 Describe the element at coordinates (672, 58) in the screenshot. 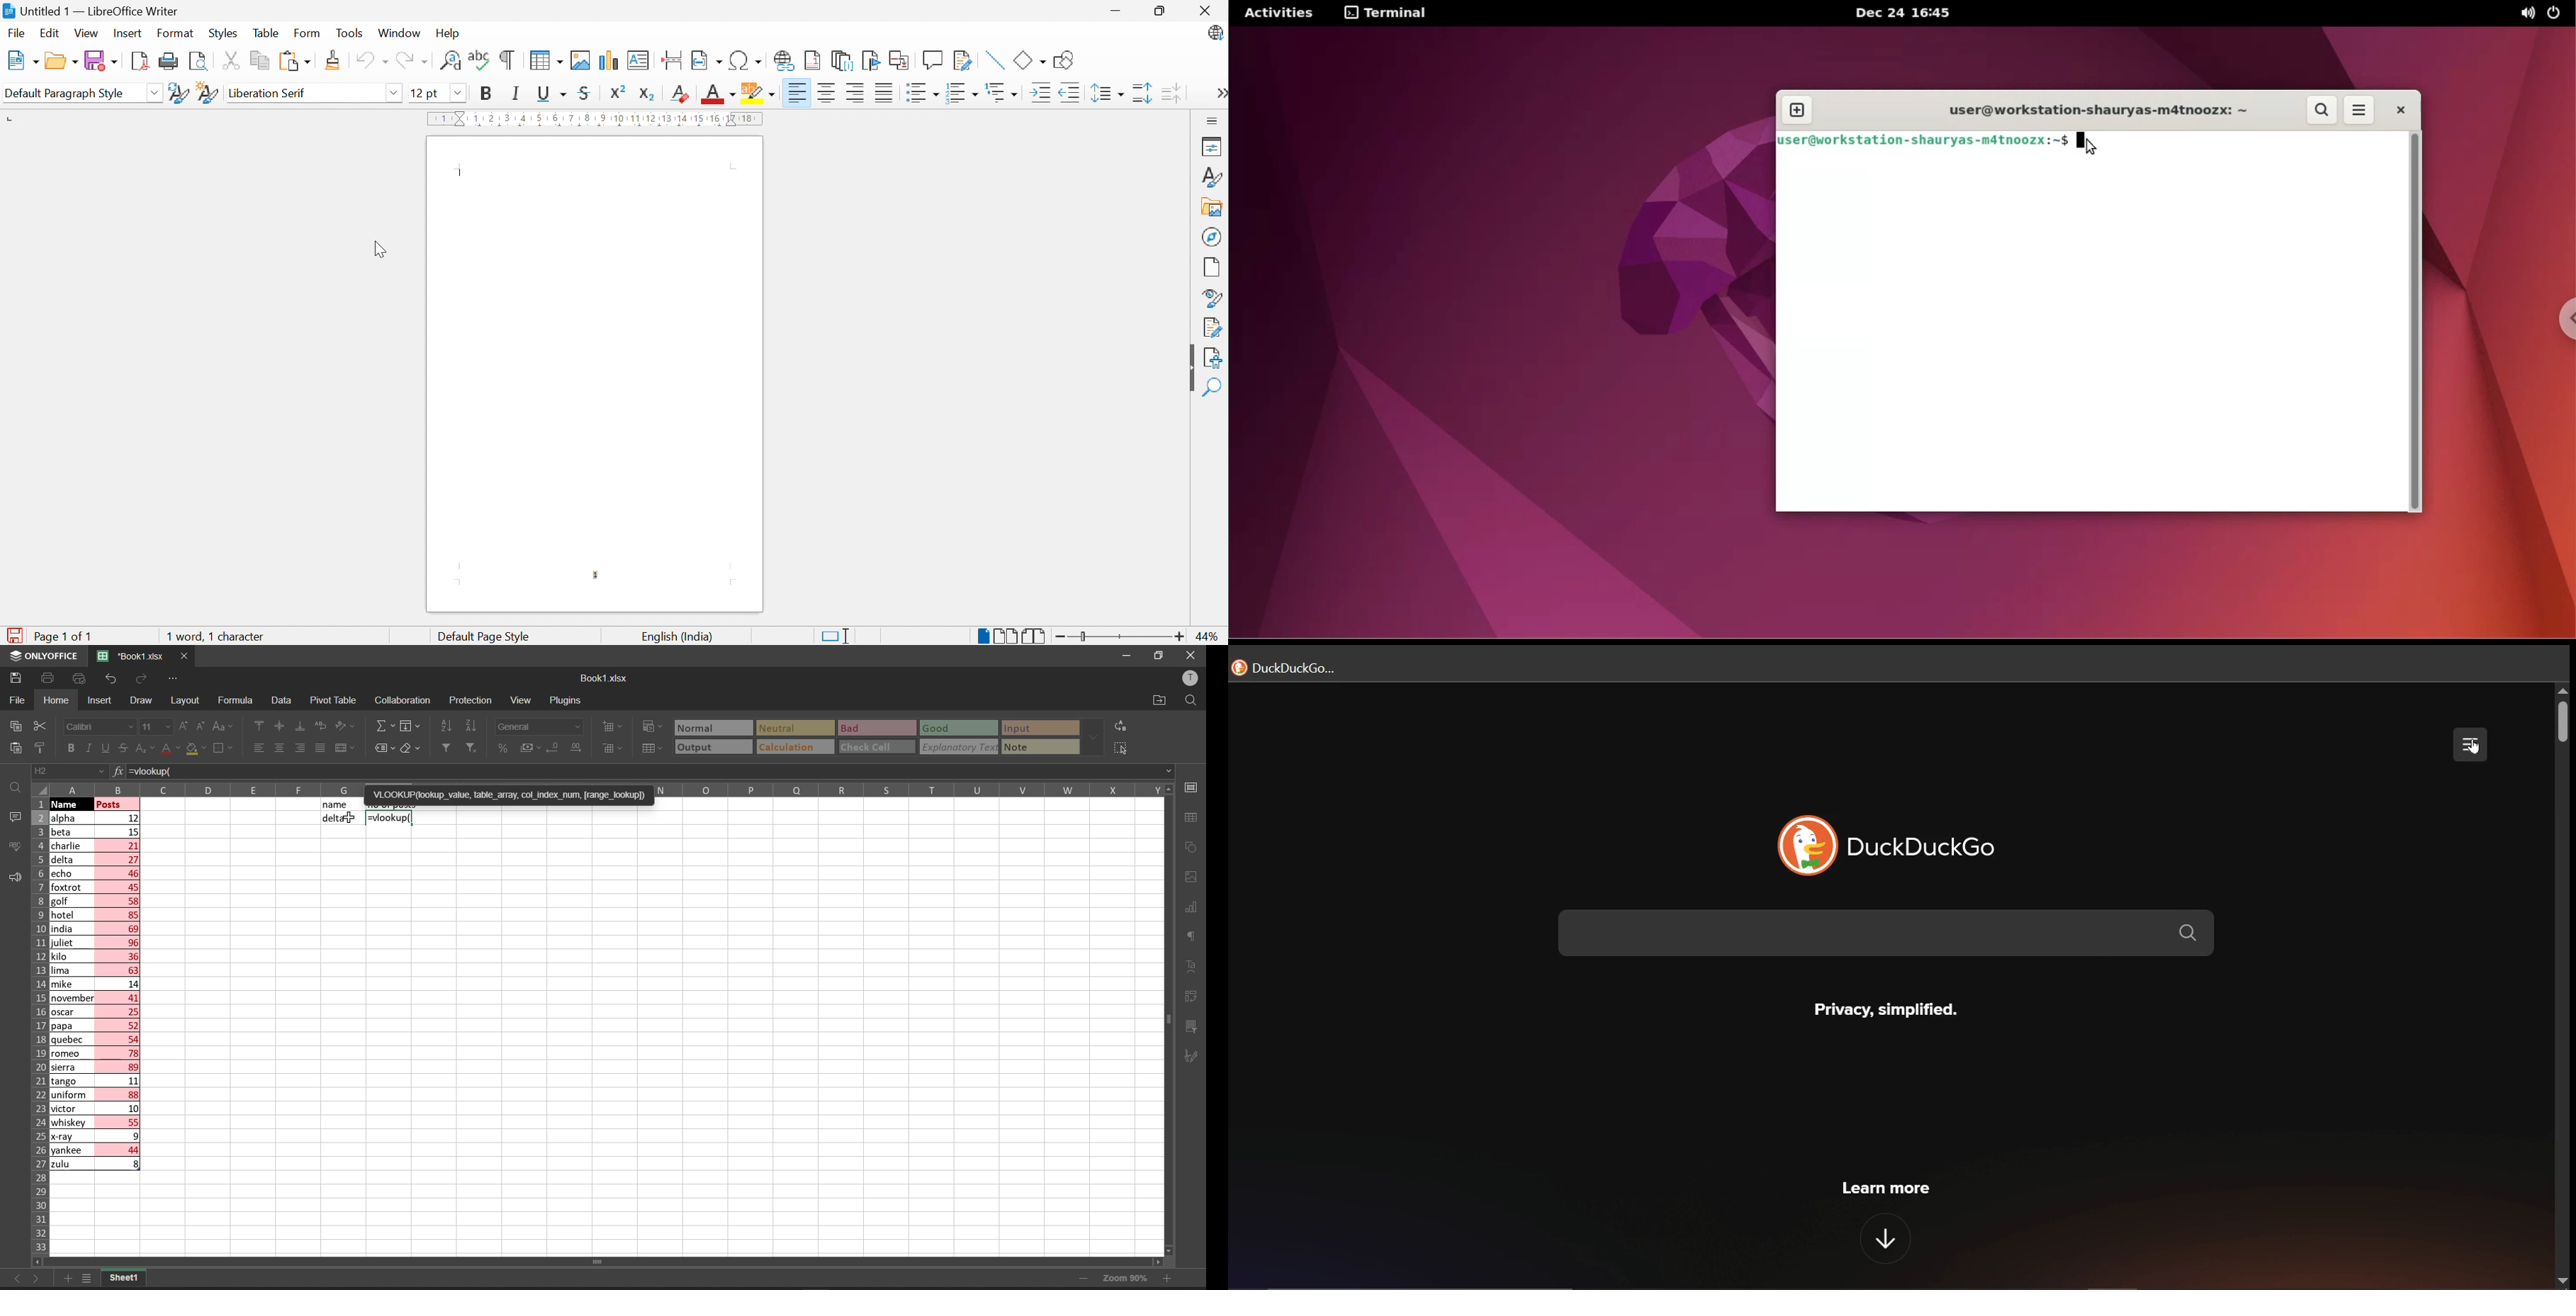

I see `Insert page break` at that location.